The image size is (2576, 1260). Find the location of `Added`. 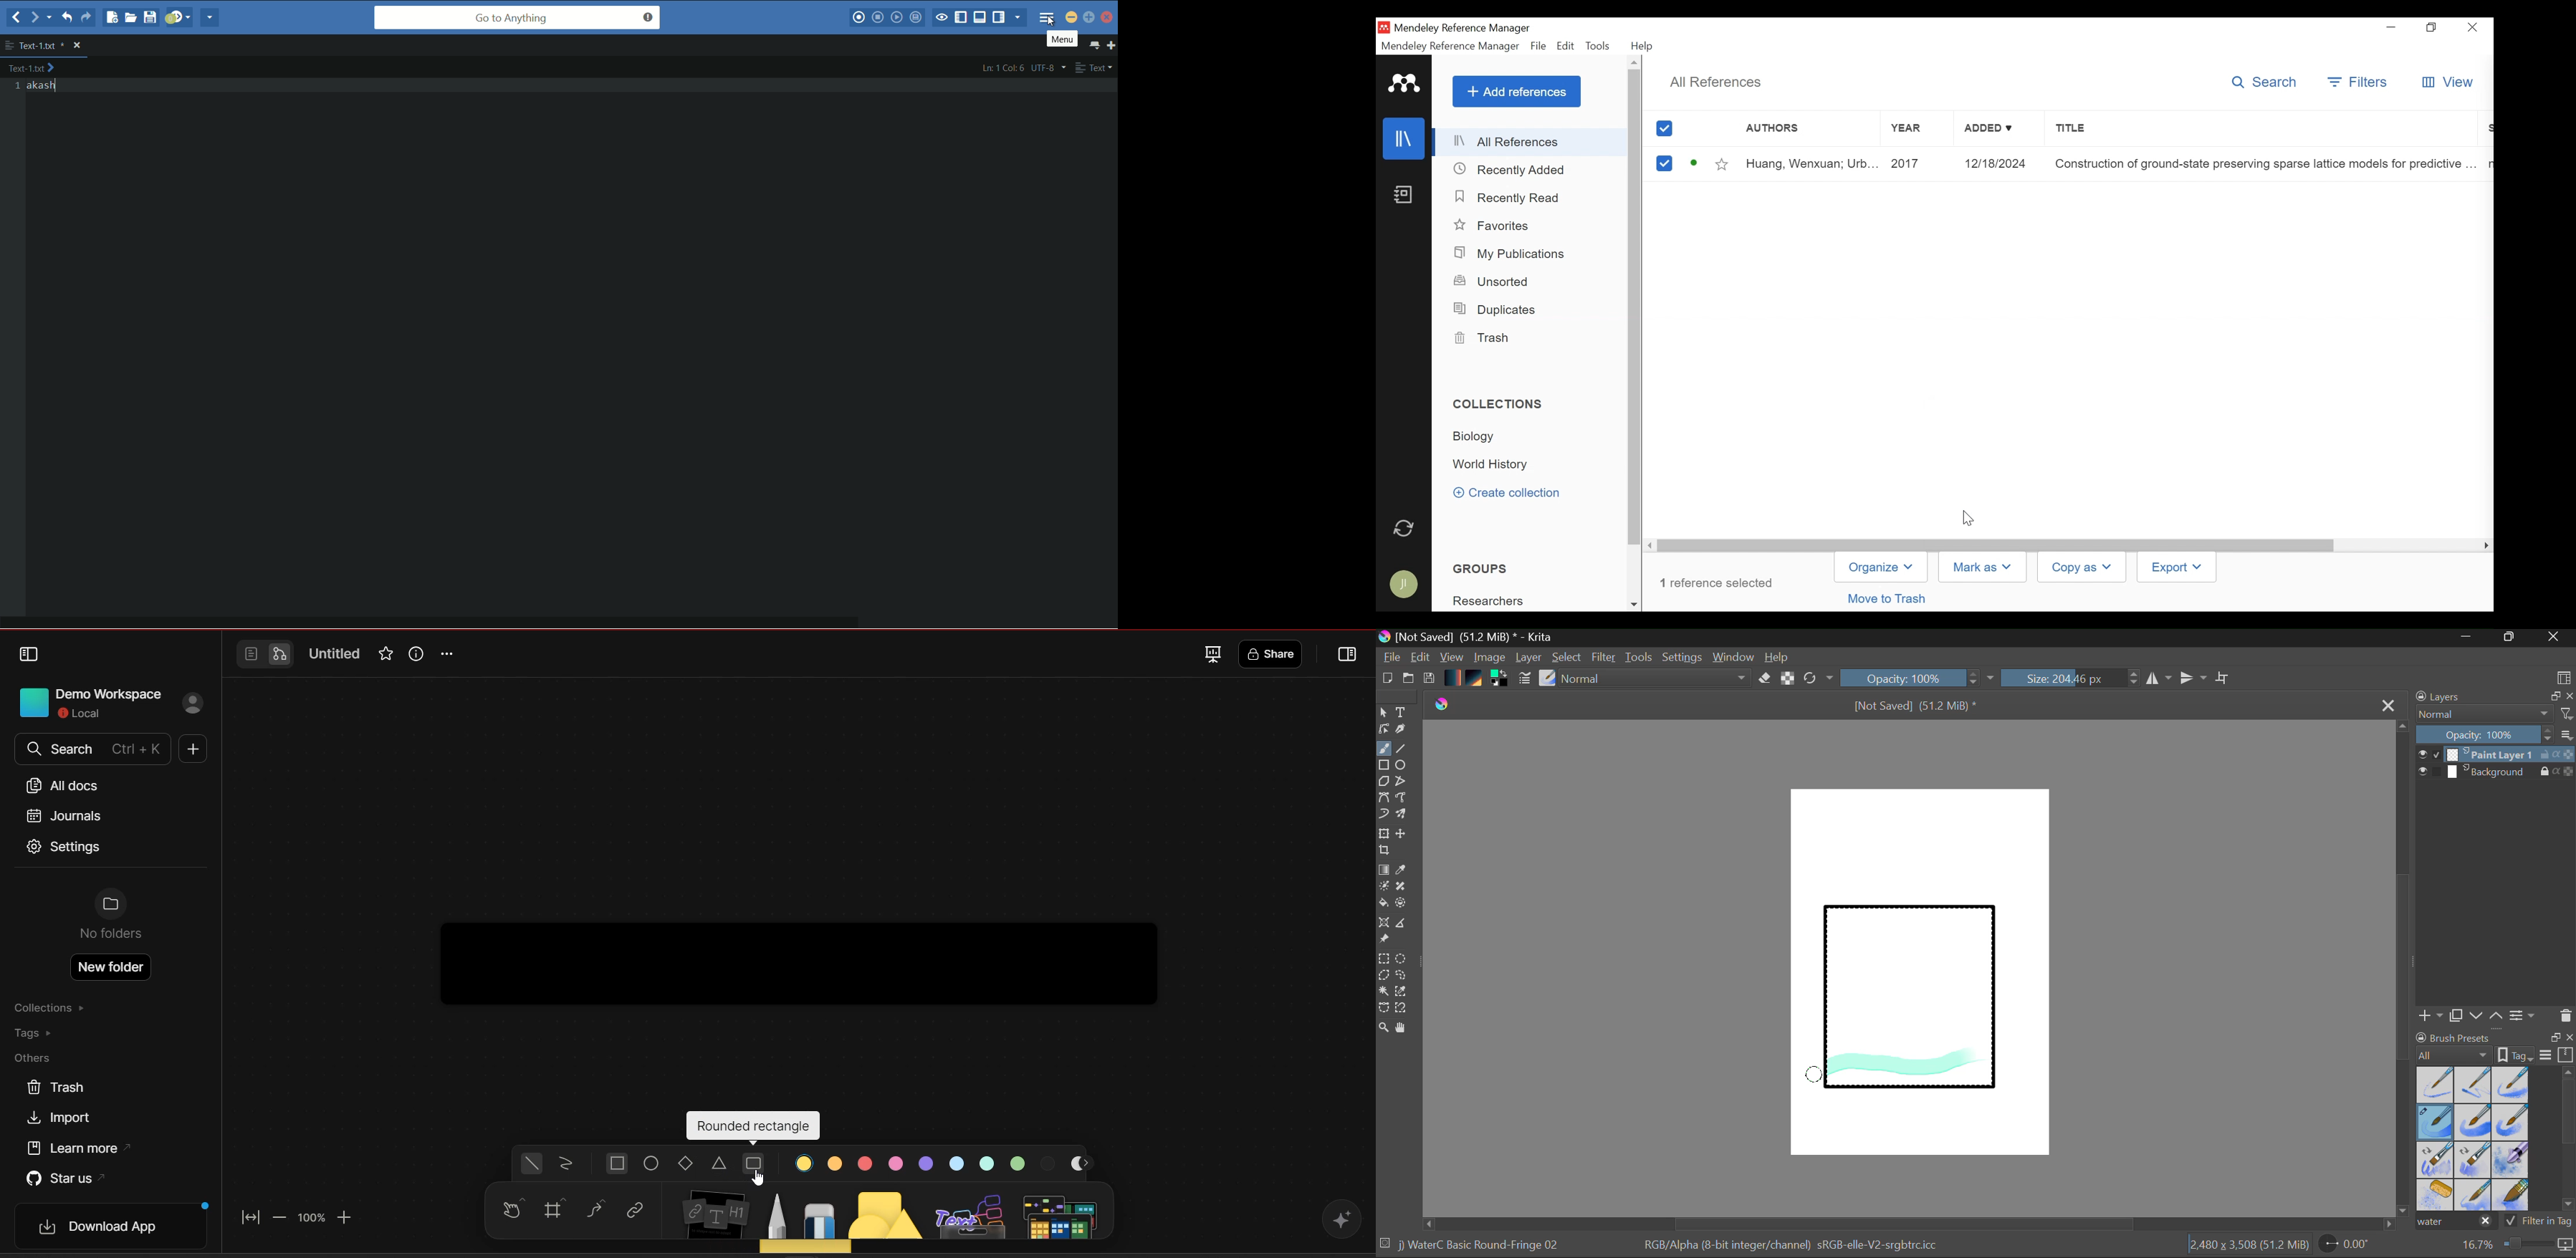

Added is located at coordinates (1999, 164).